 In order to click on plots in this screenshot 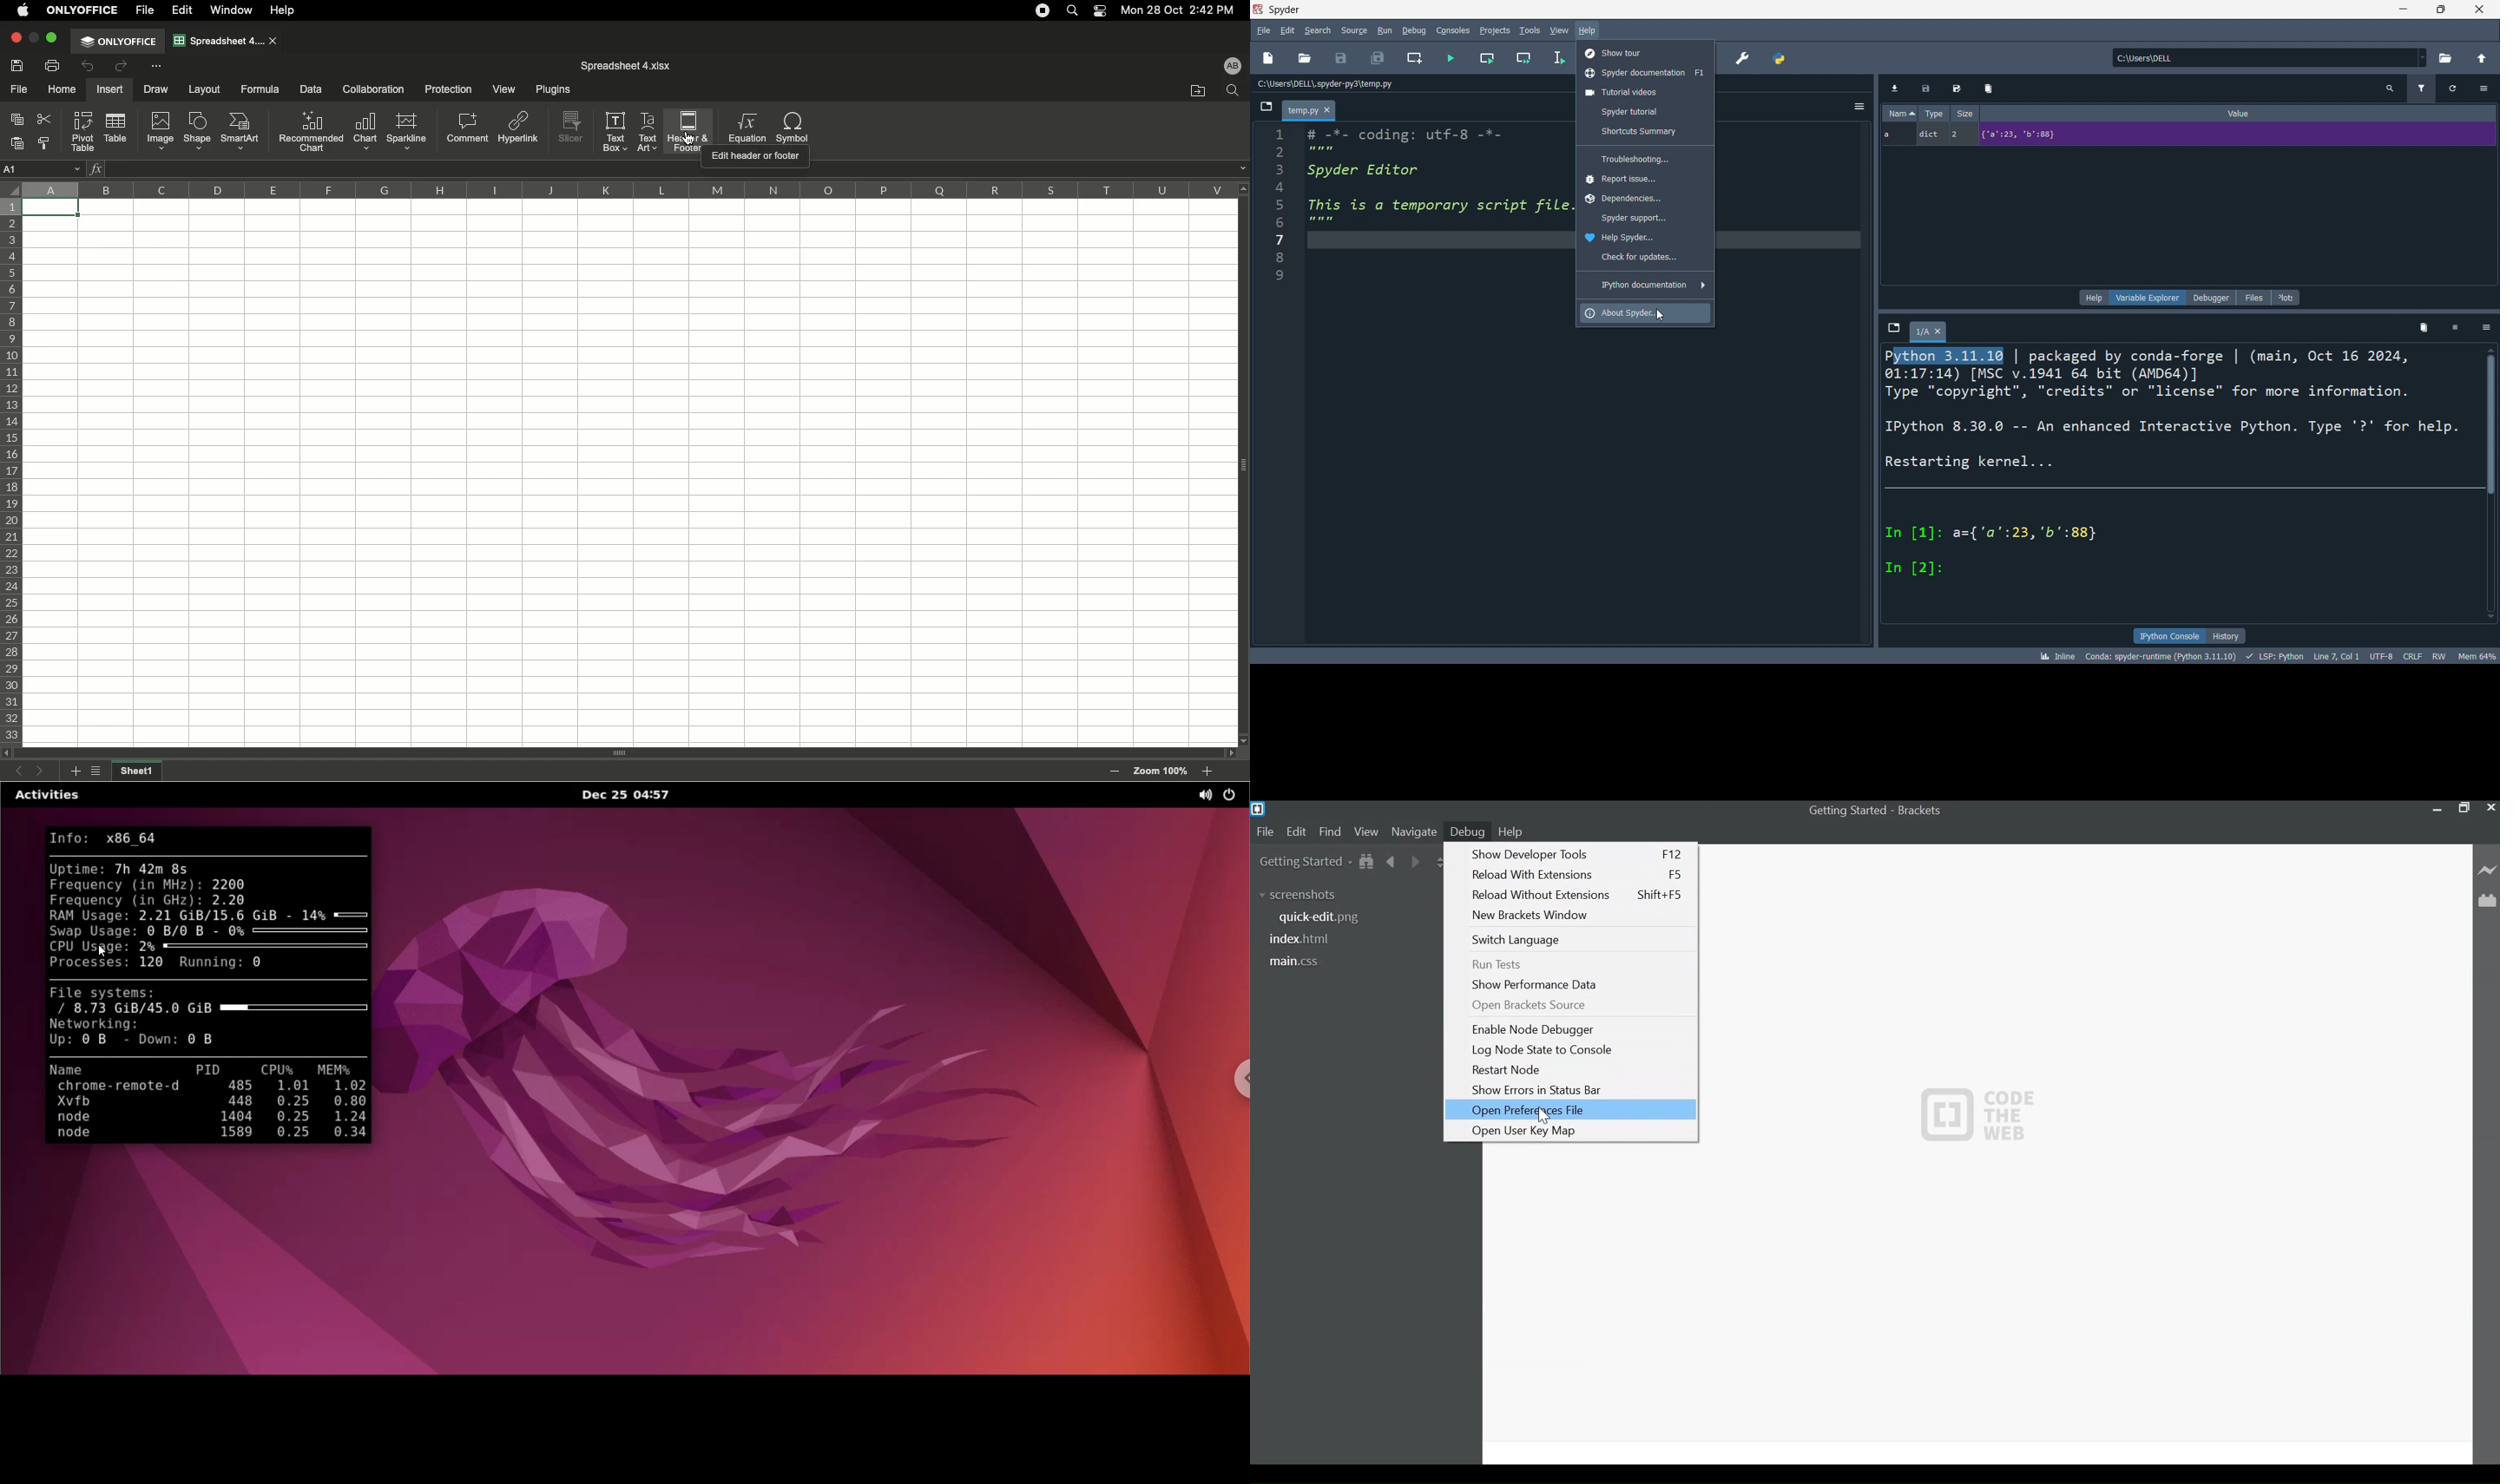, I will do `click(2288, 297)`.